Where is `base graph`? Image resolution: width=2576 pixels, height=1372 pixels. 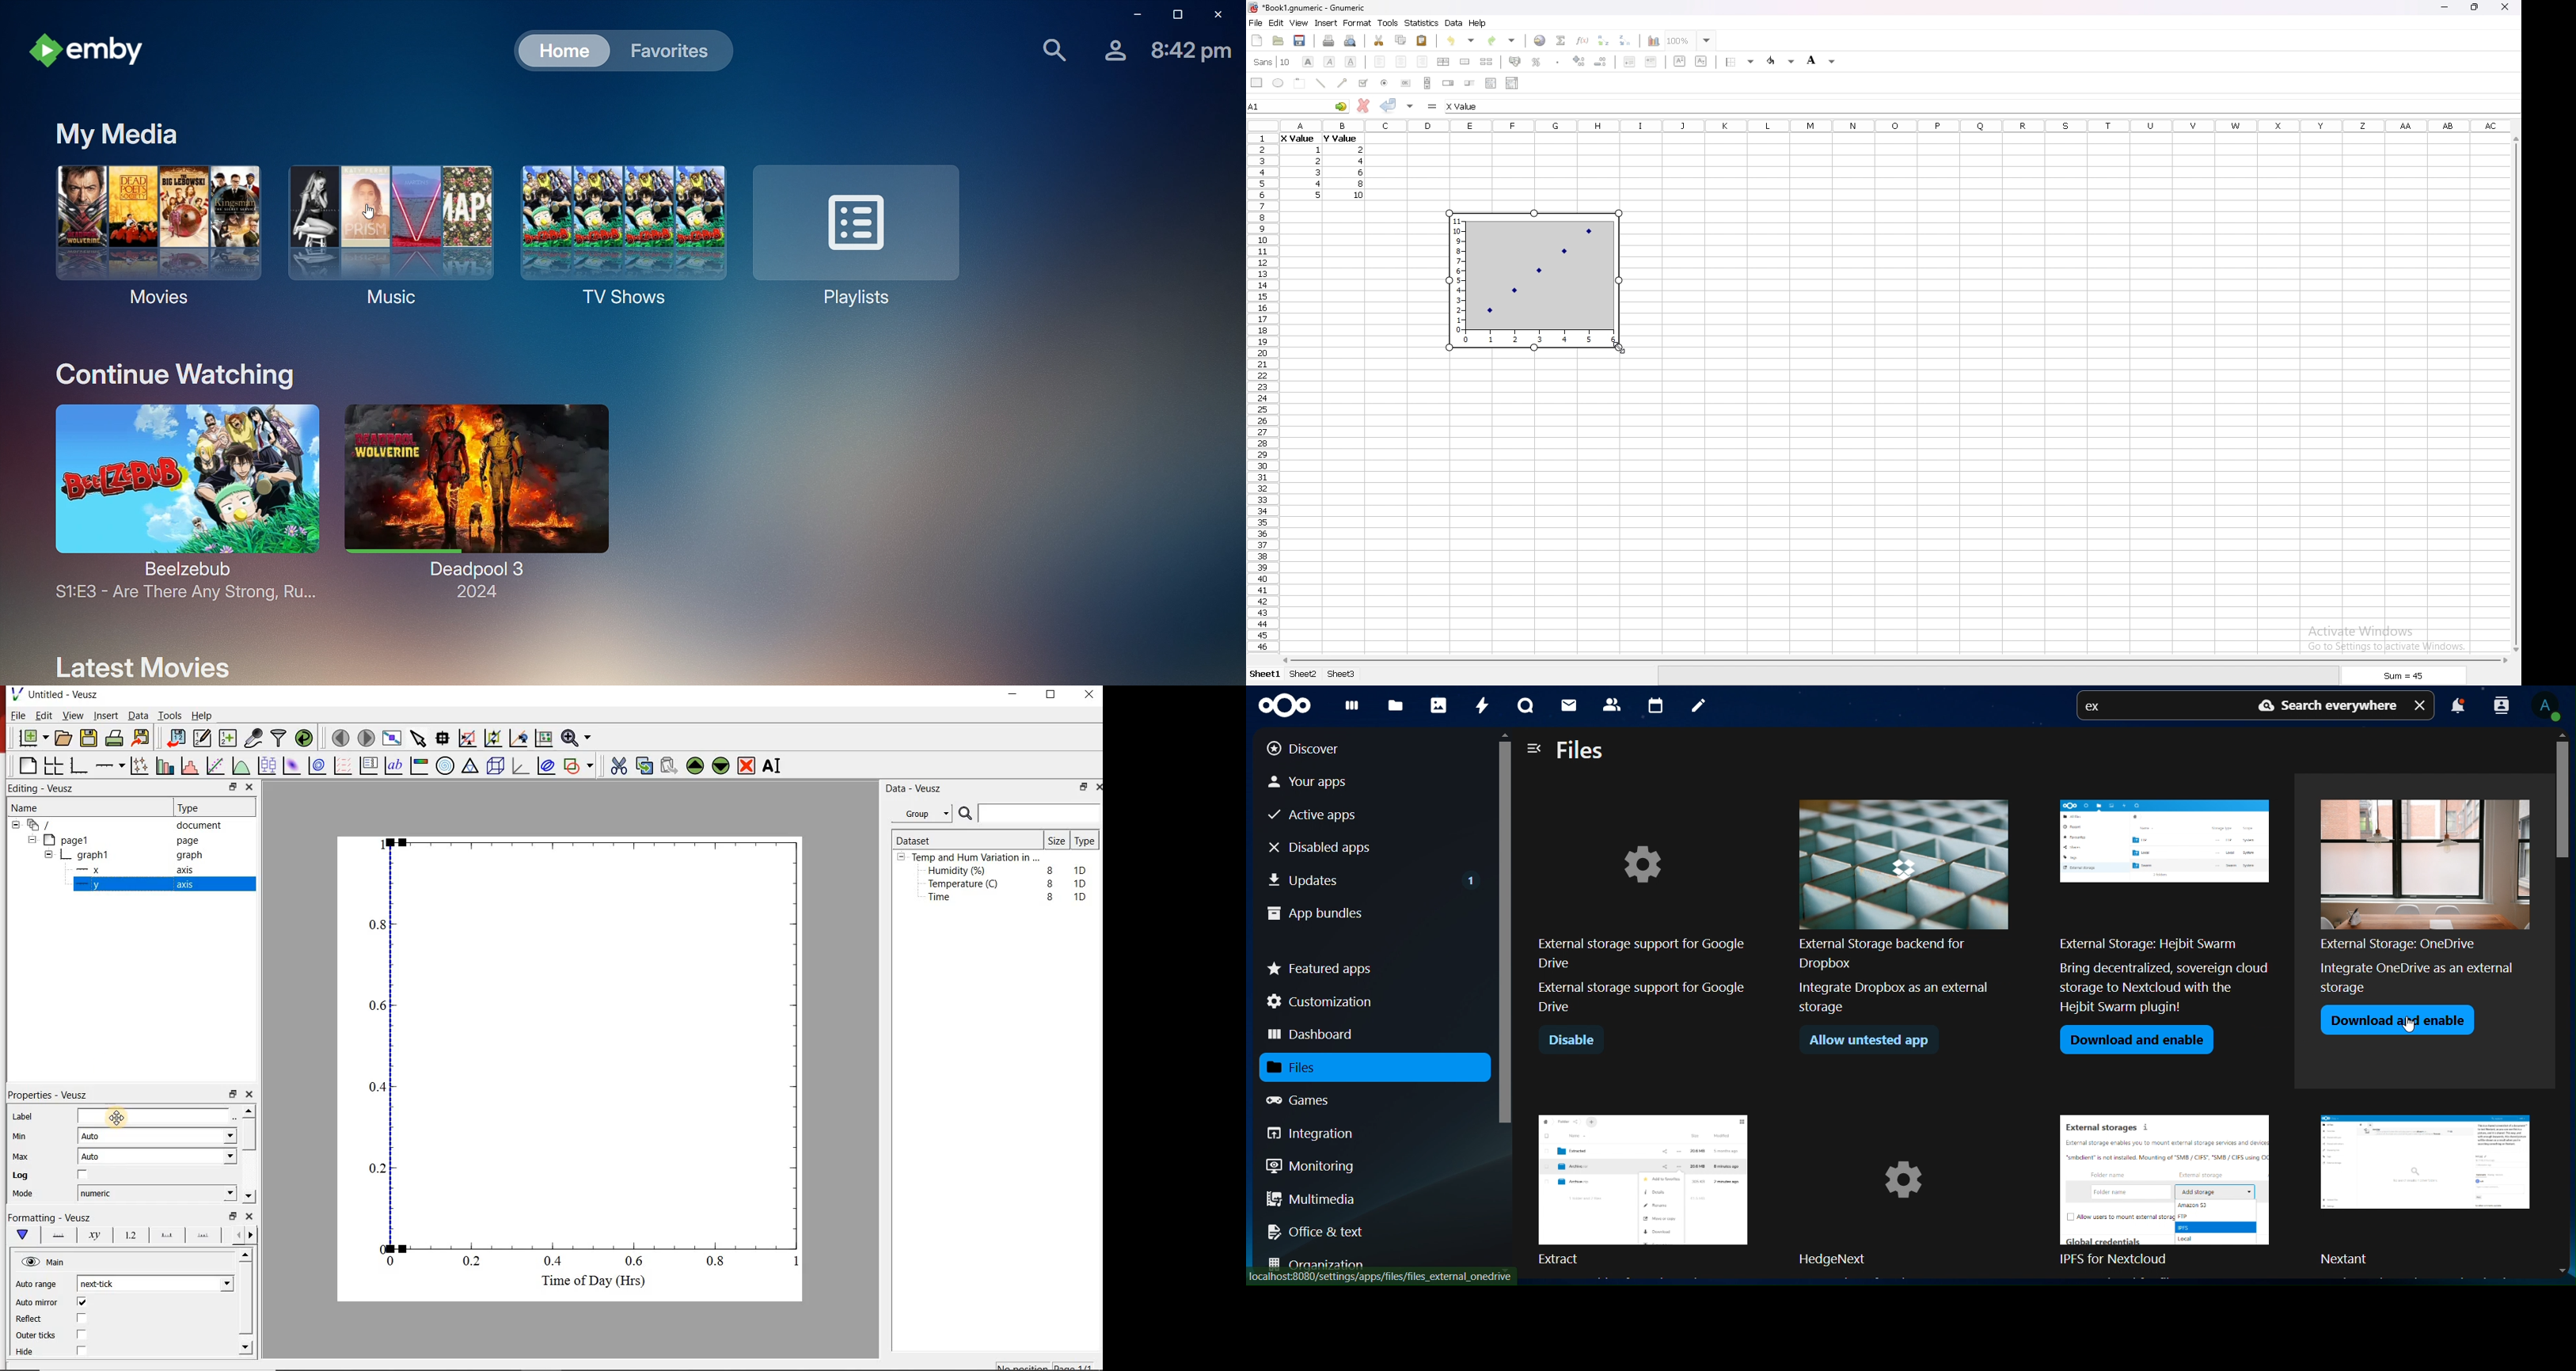
base graph is located at coordinates (80, 764).